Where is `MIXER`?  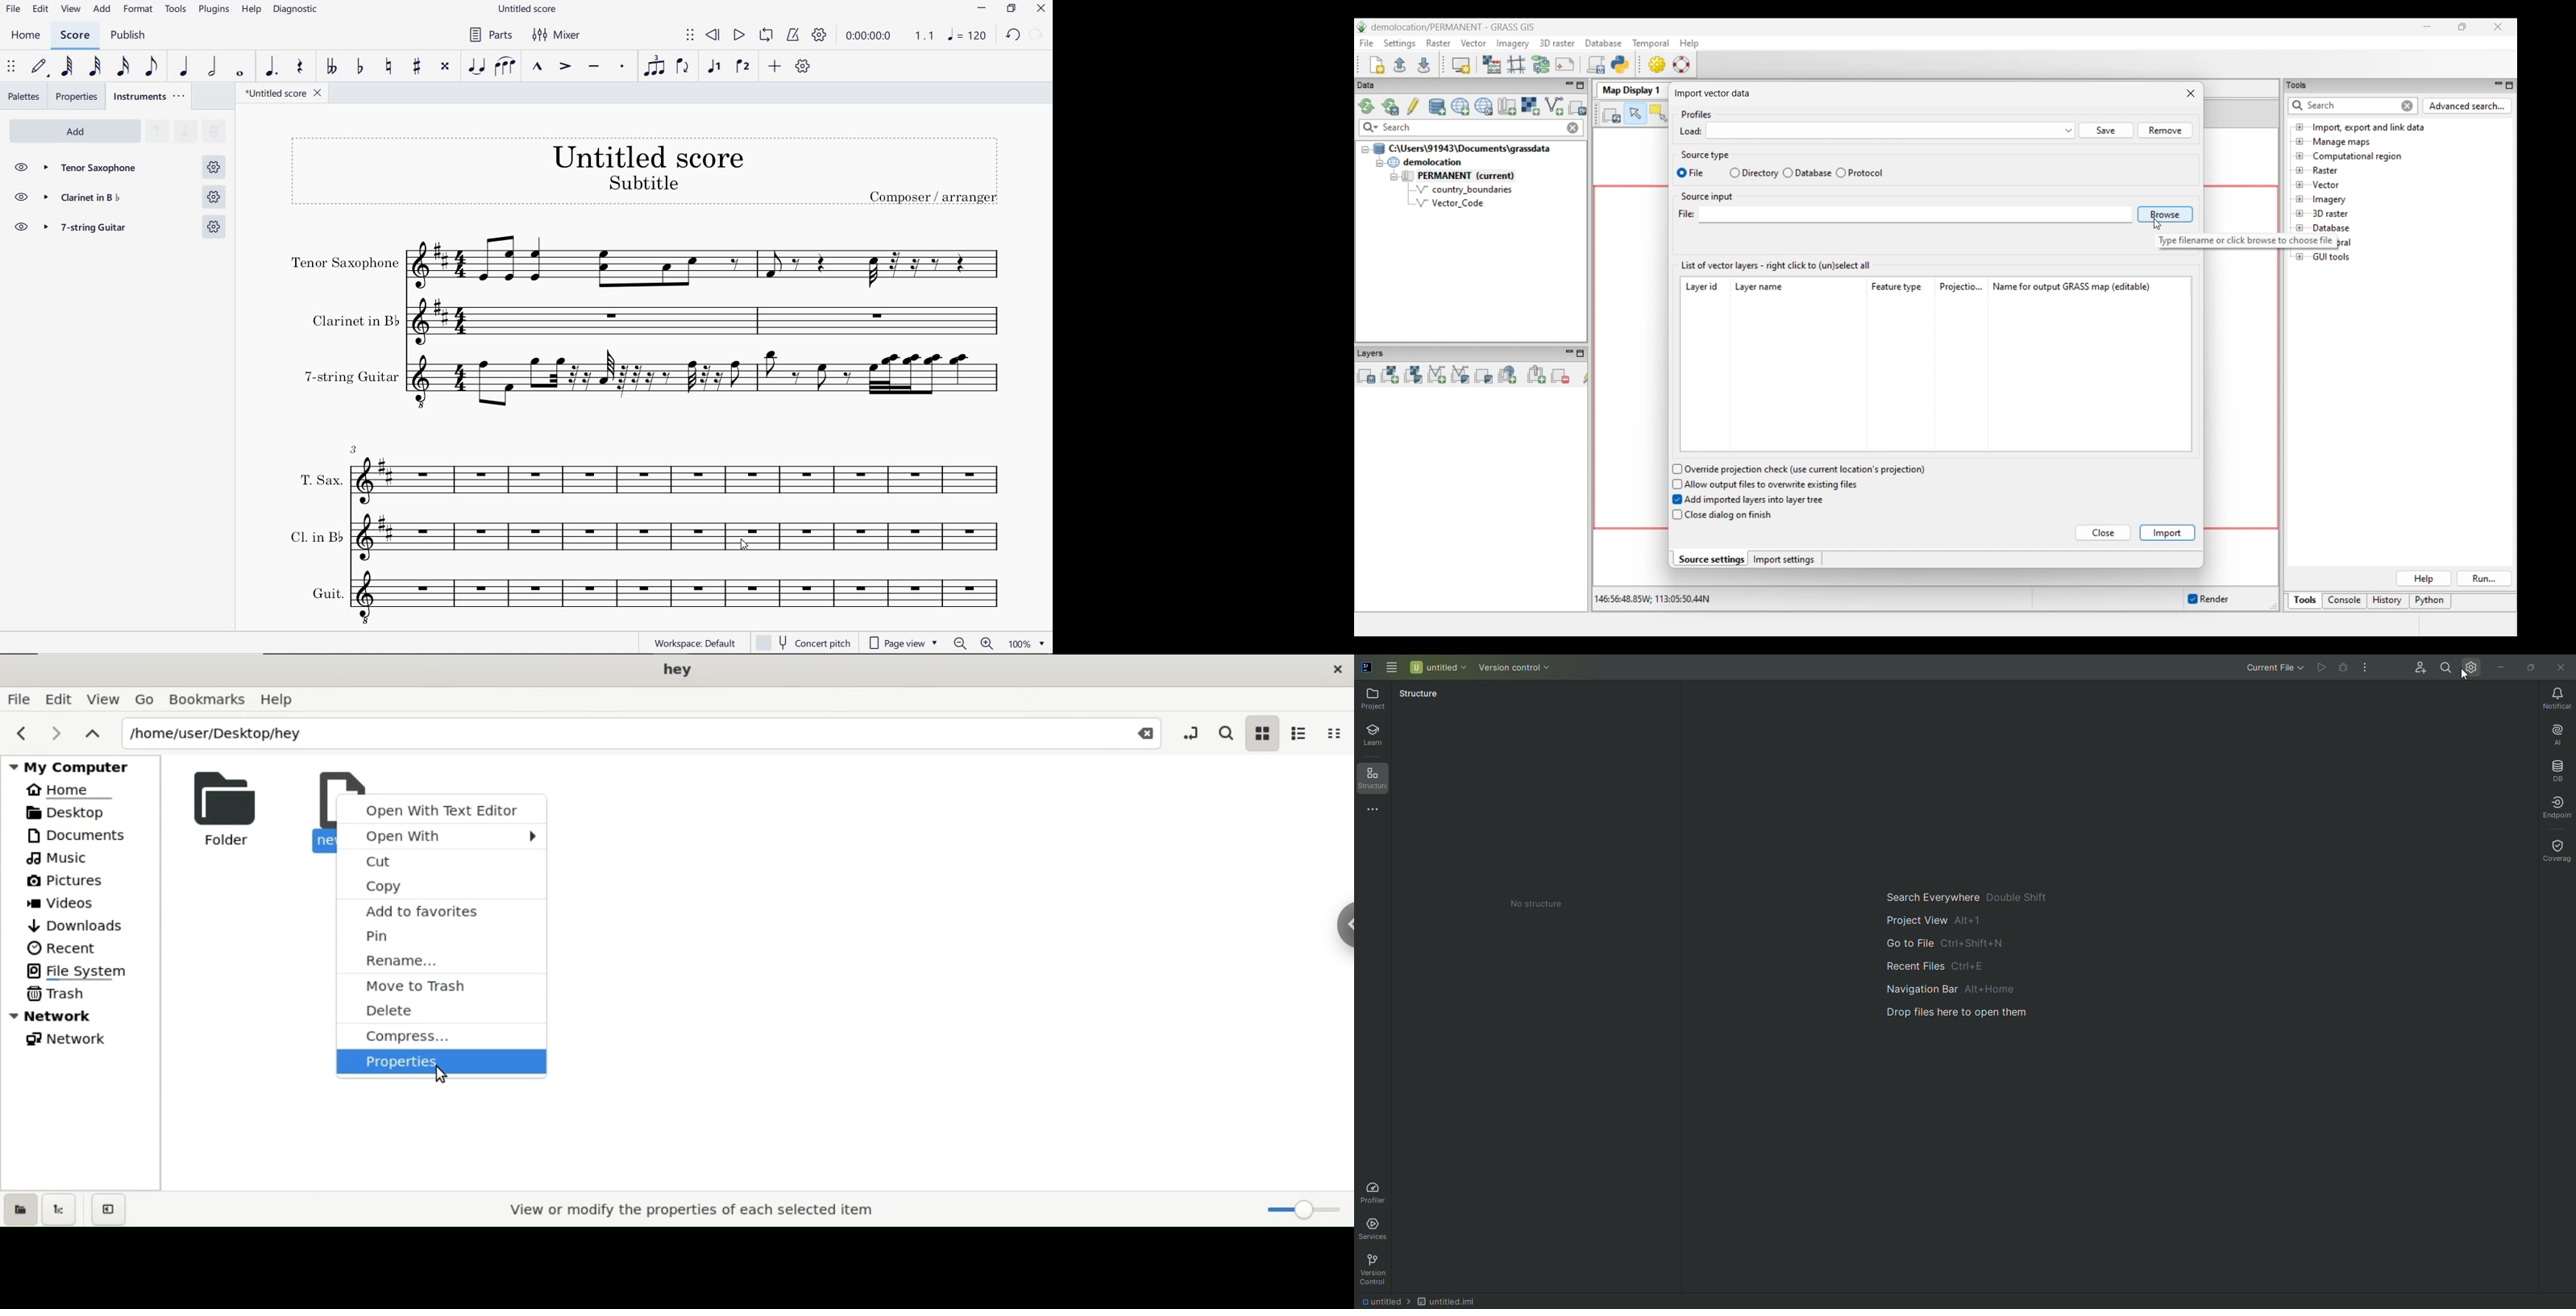
MIXER is located at coordinates (558, 36).